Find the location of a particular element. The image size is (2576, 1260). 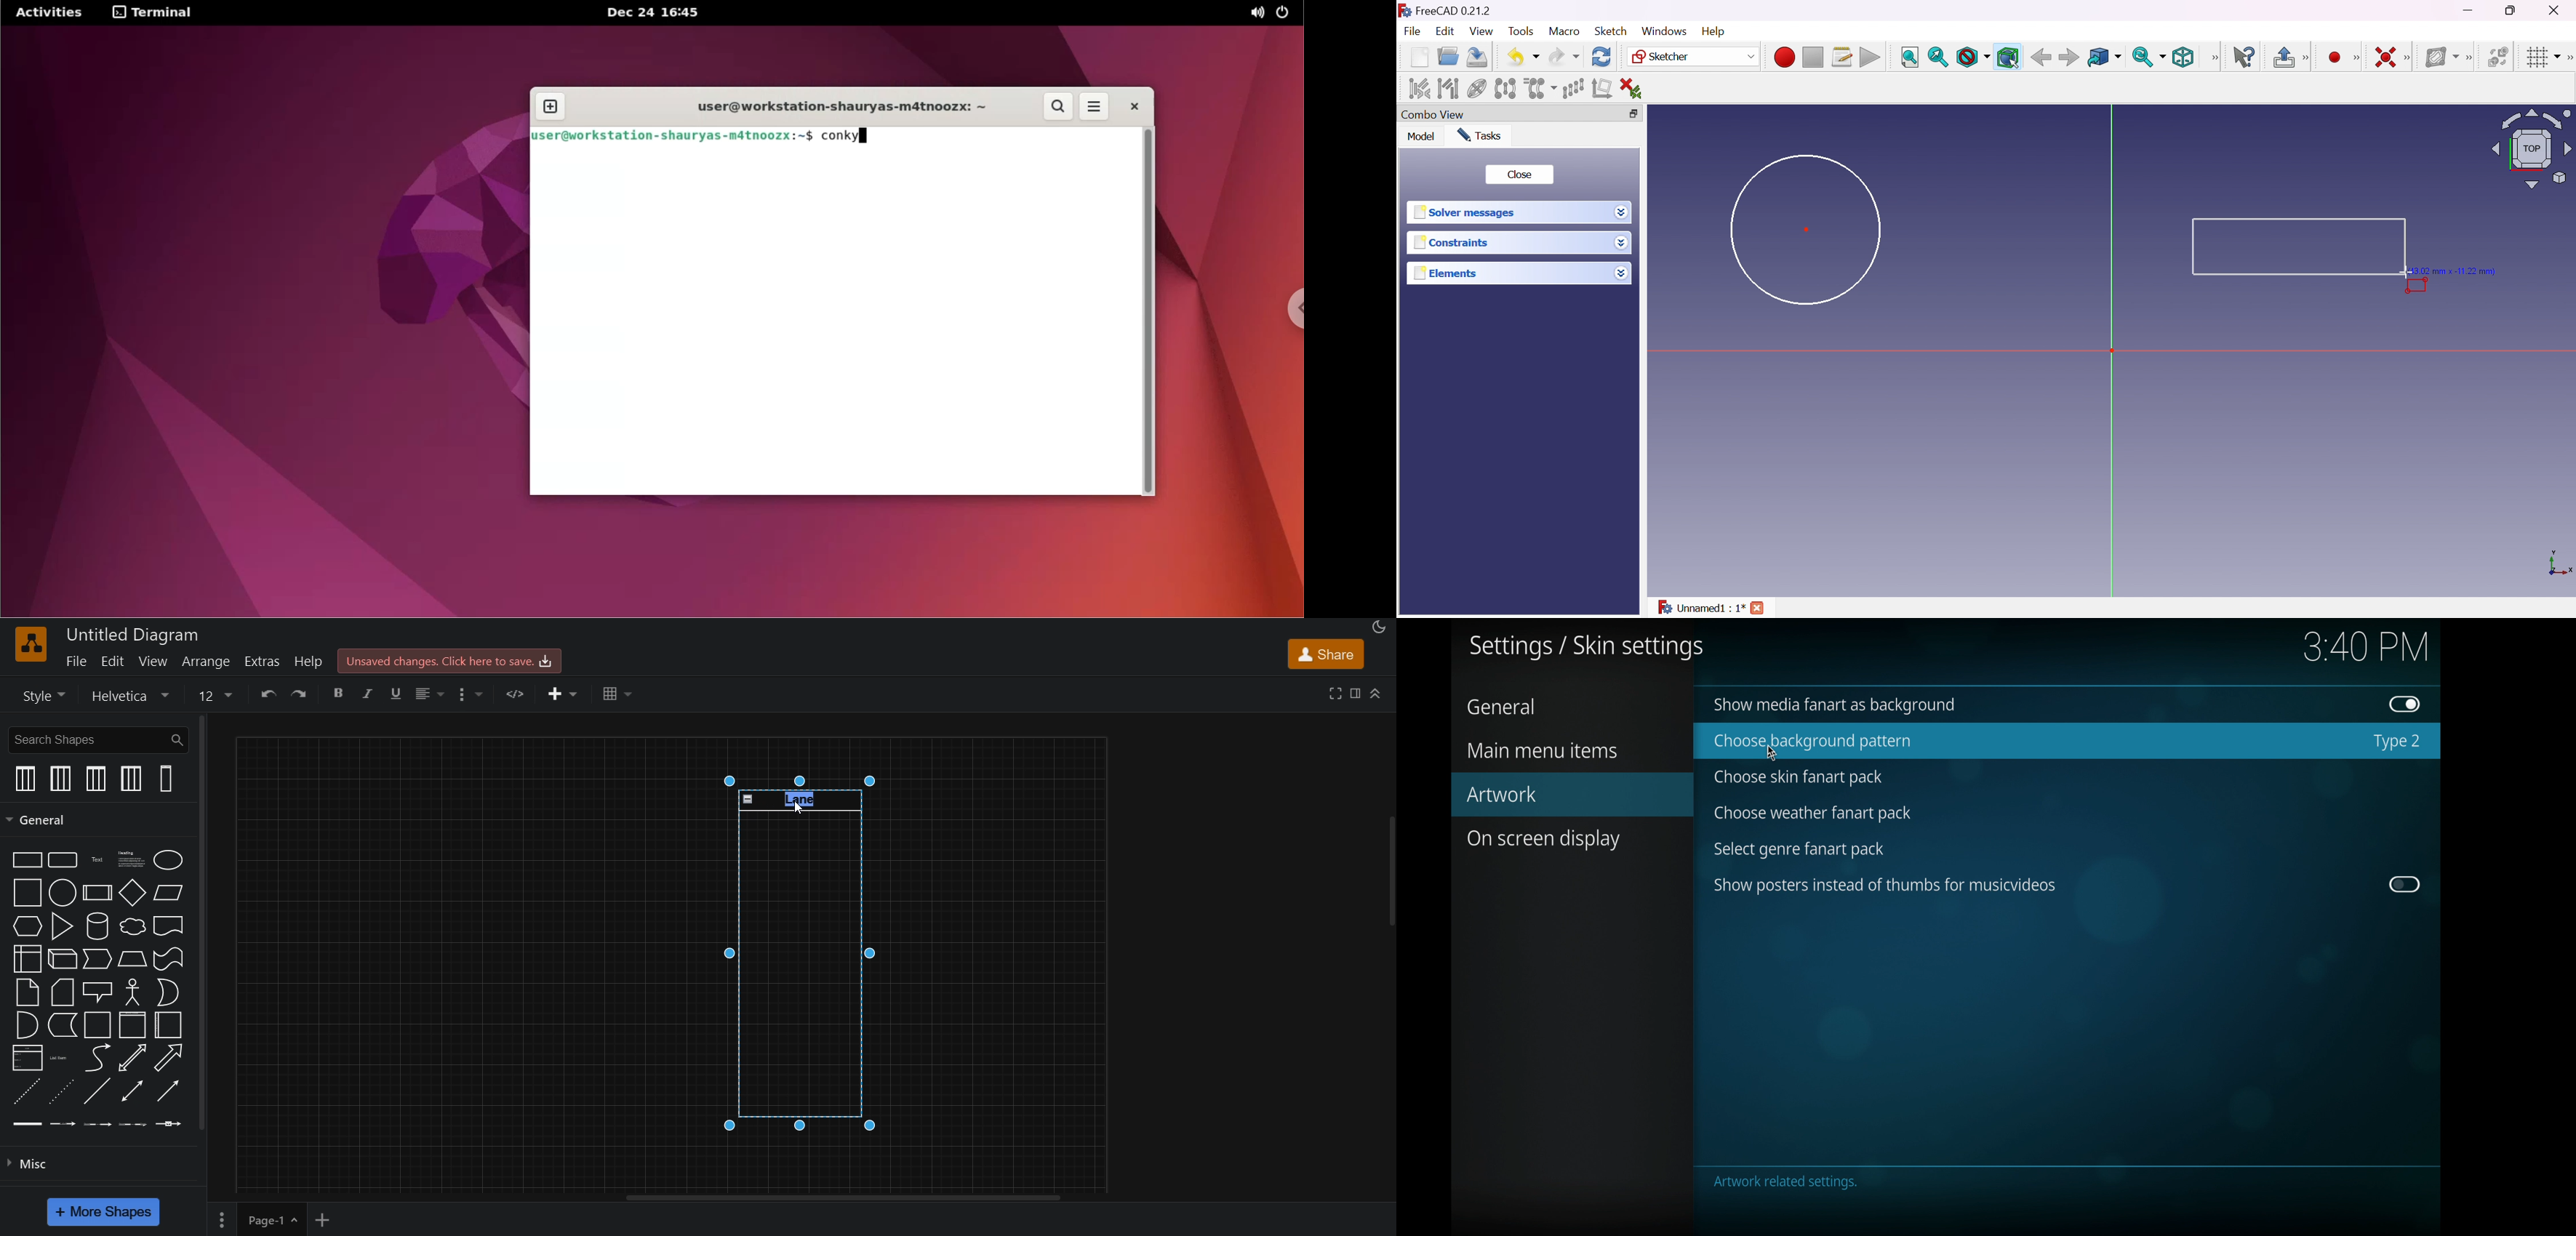

Select associated geometry is located at coordinates (1449, 87).